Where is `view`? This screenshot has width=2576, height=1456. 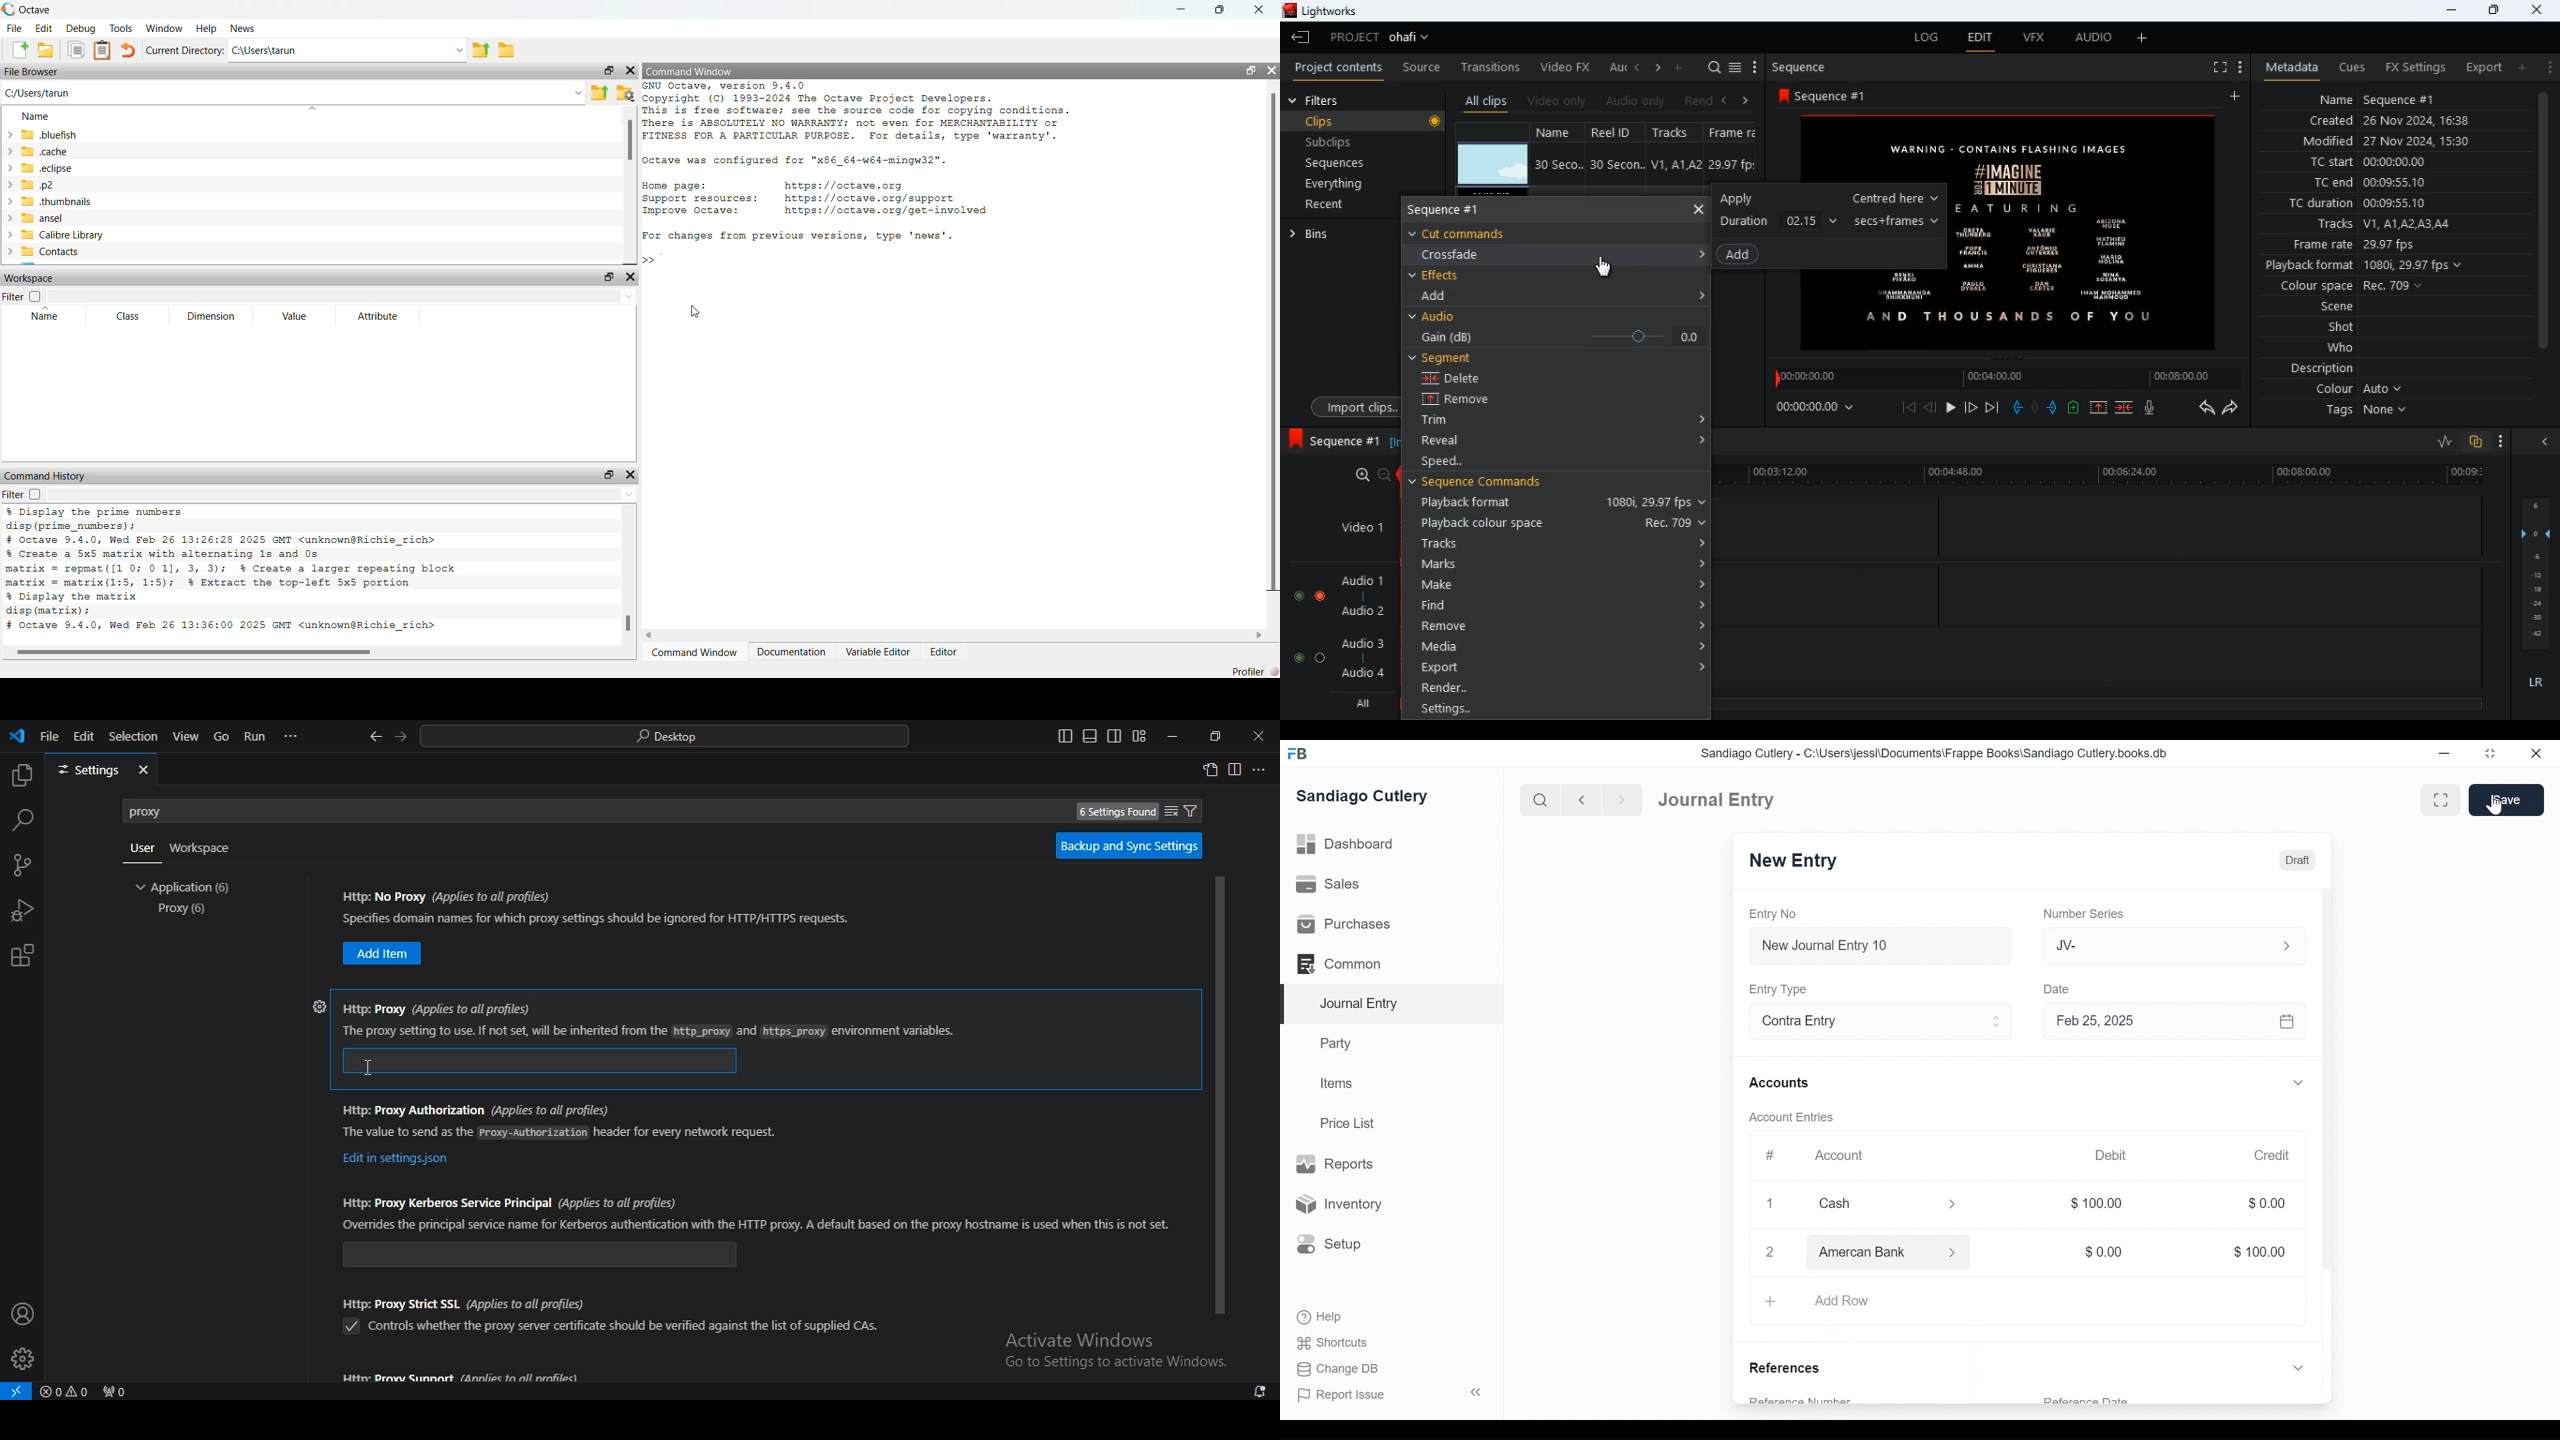
view is located at coordinates (186, 735).